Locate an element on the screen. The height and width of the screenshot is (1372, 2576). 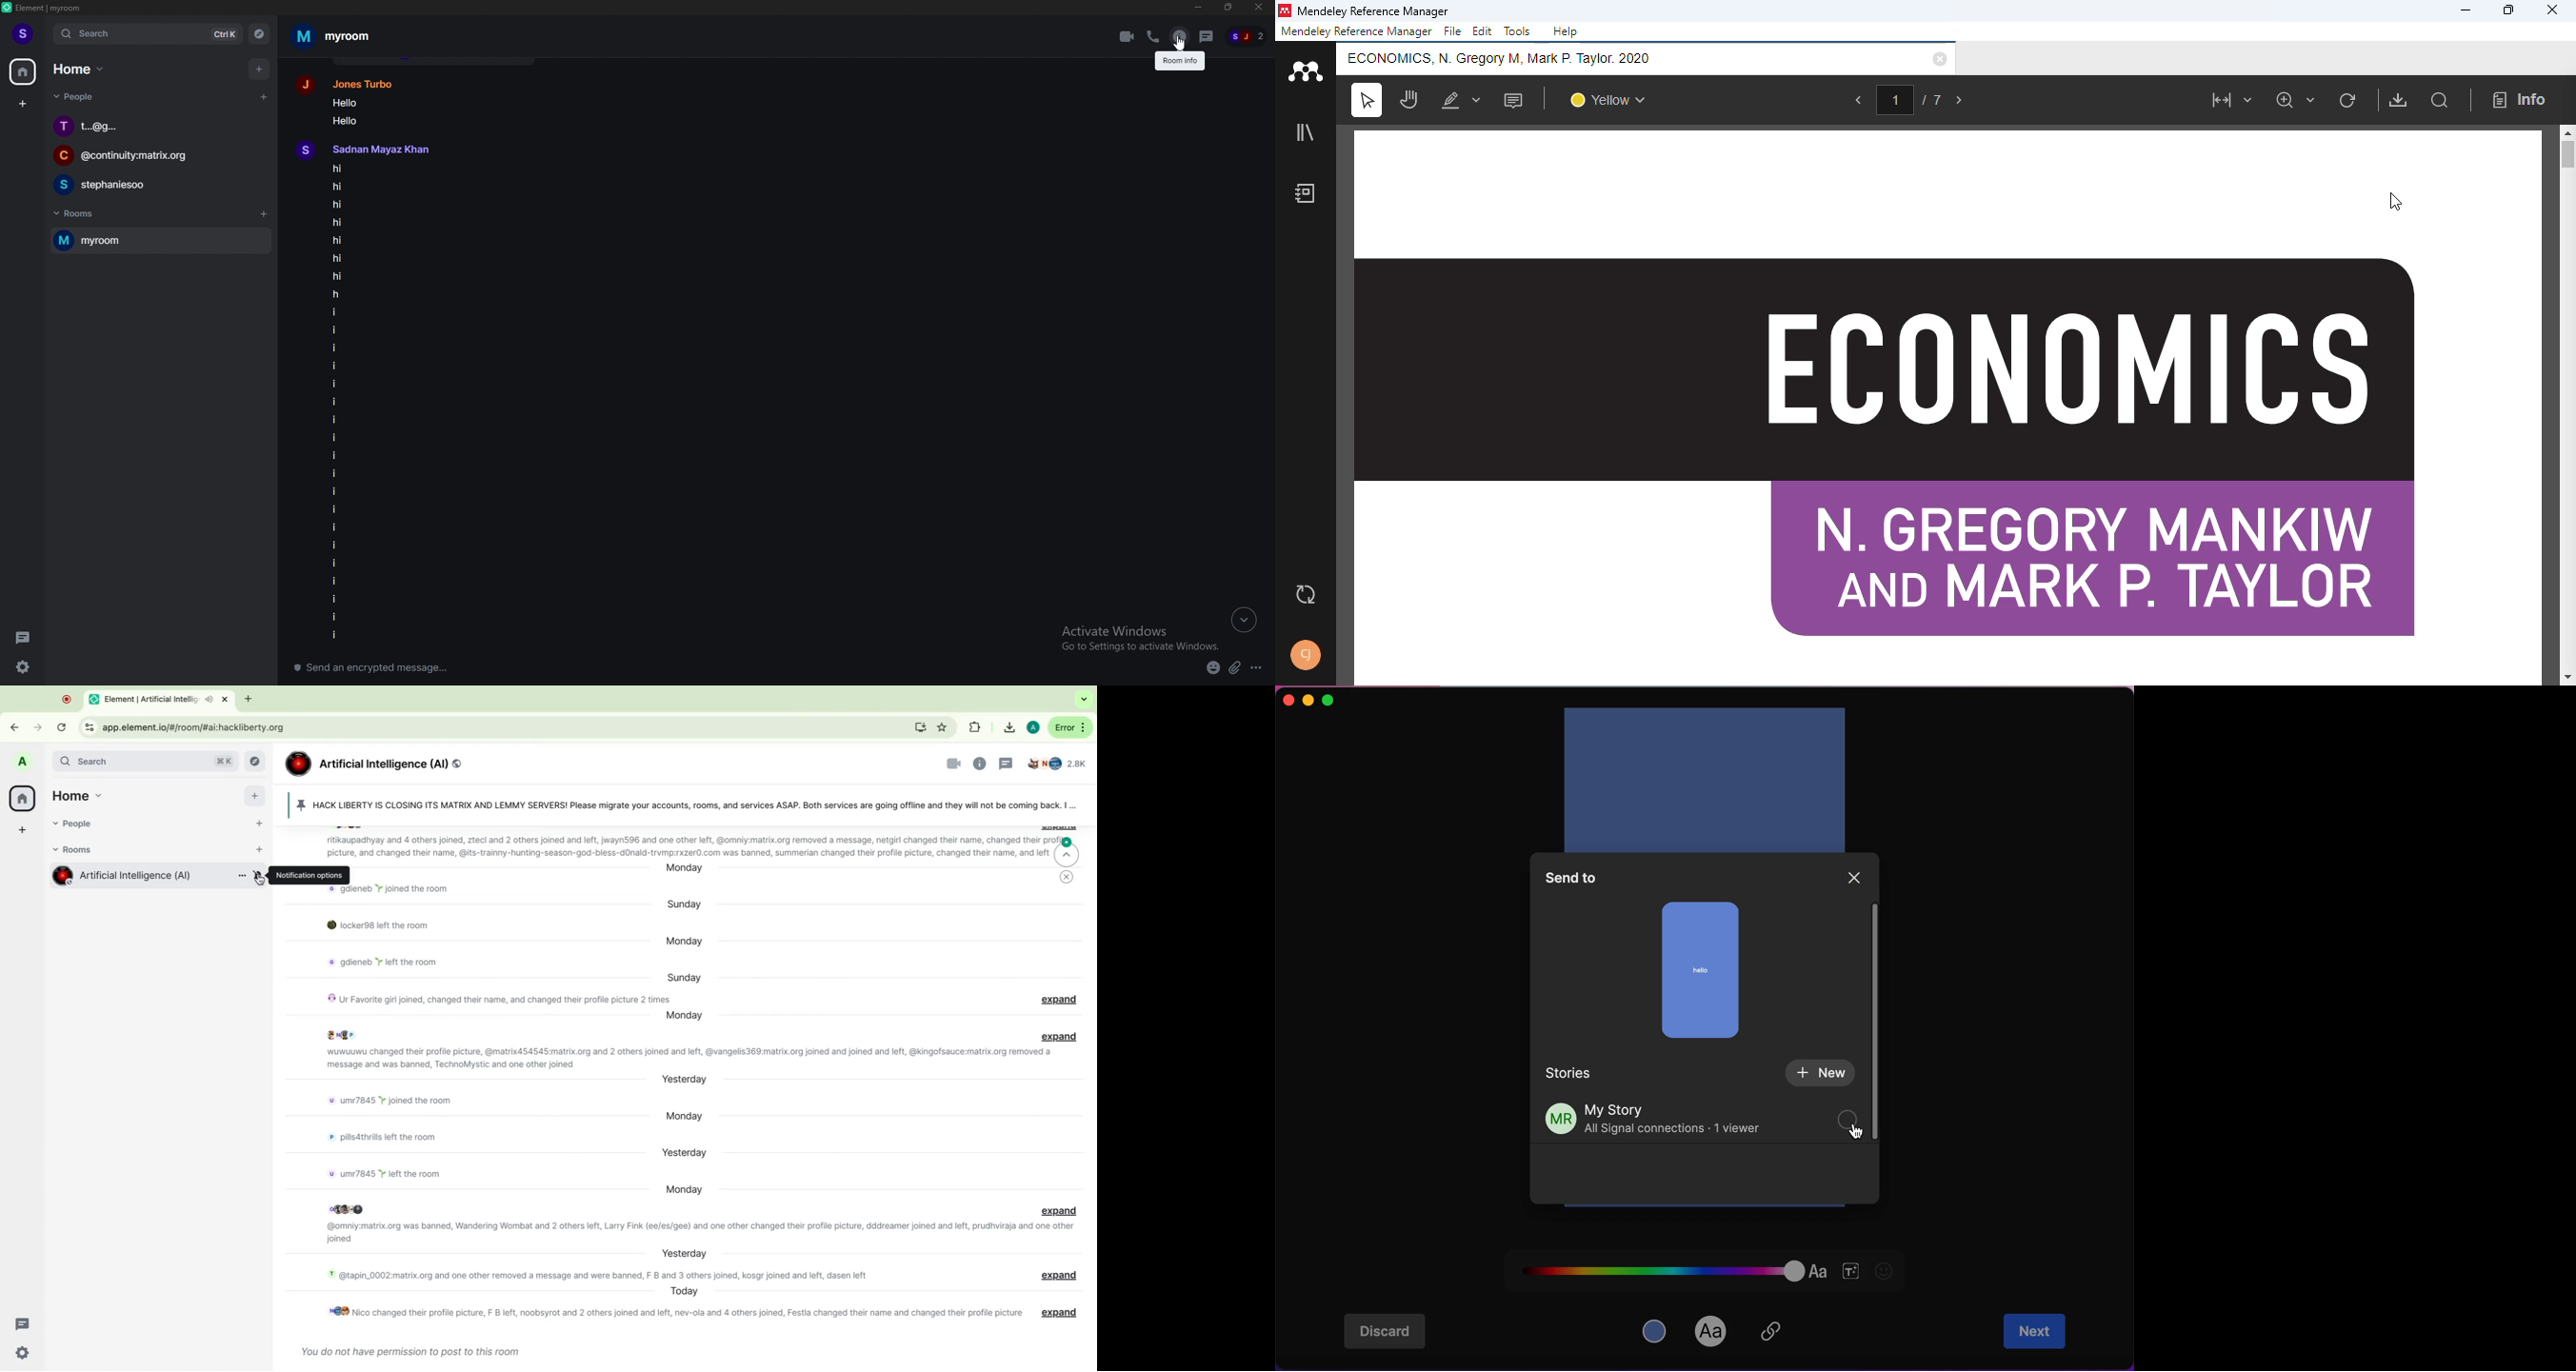
rooms is located at coordinates (85, 851).